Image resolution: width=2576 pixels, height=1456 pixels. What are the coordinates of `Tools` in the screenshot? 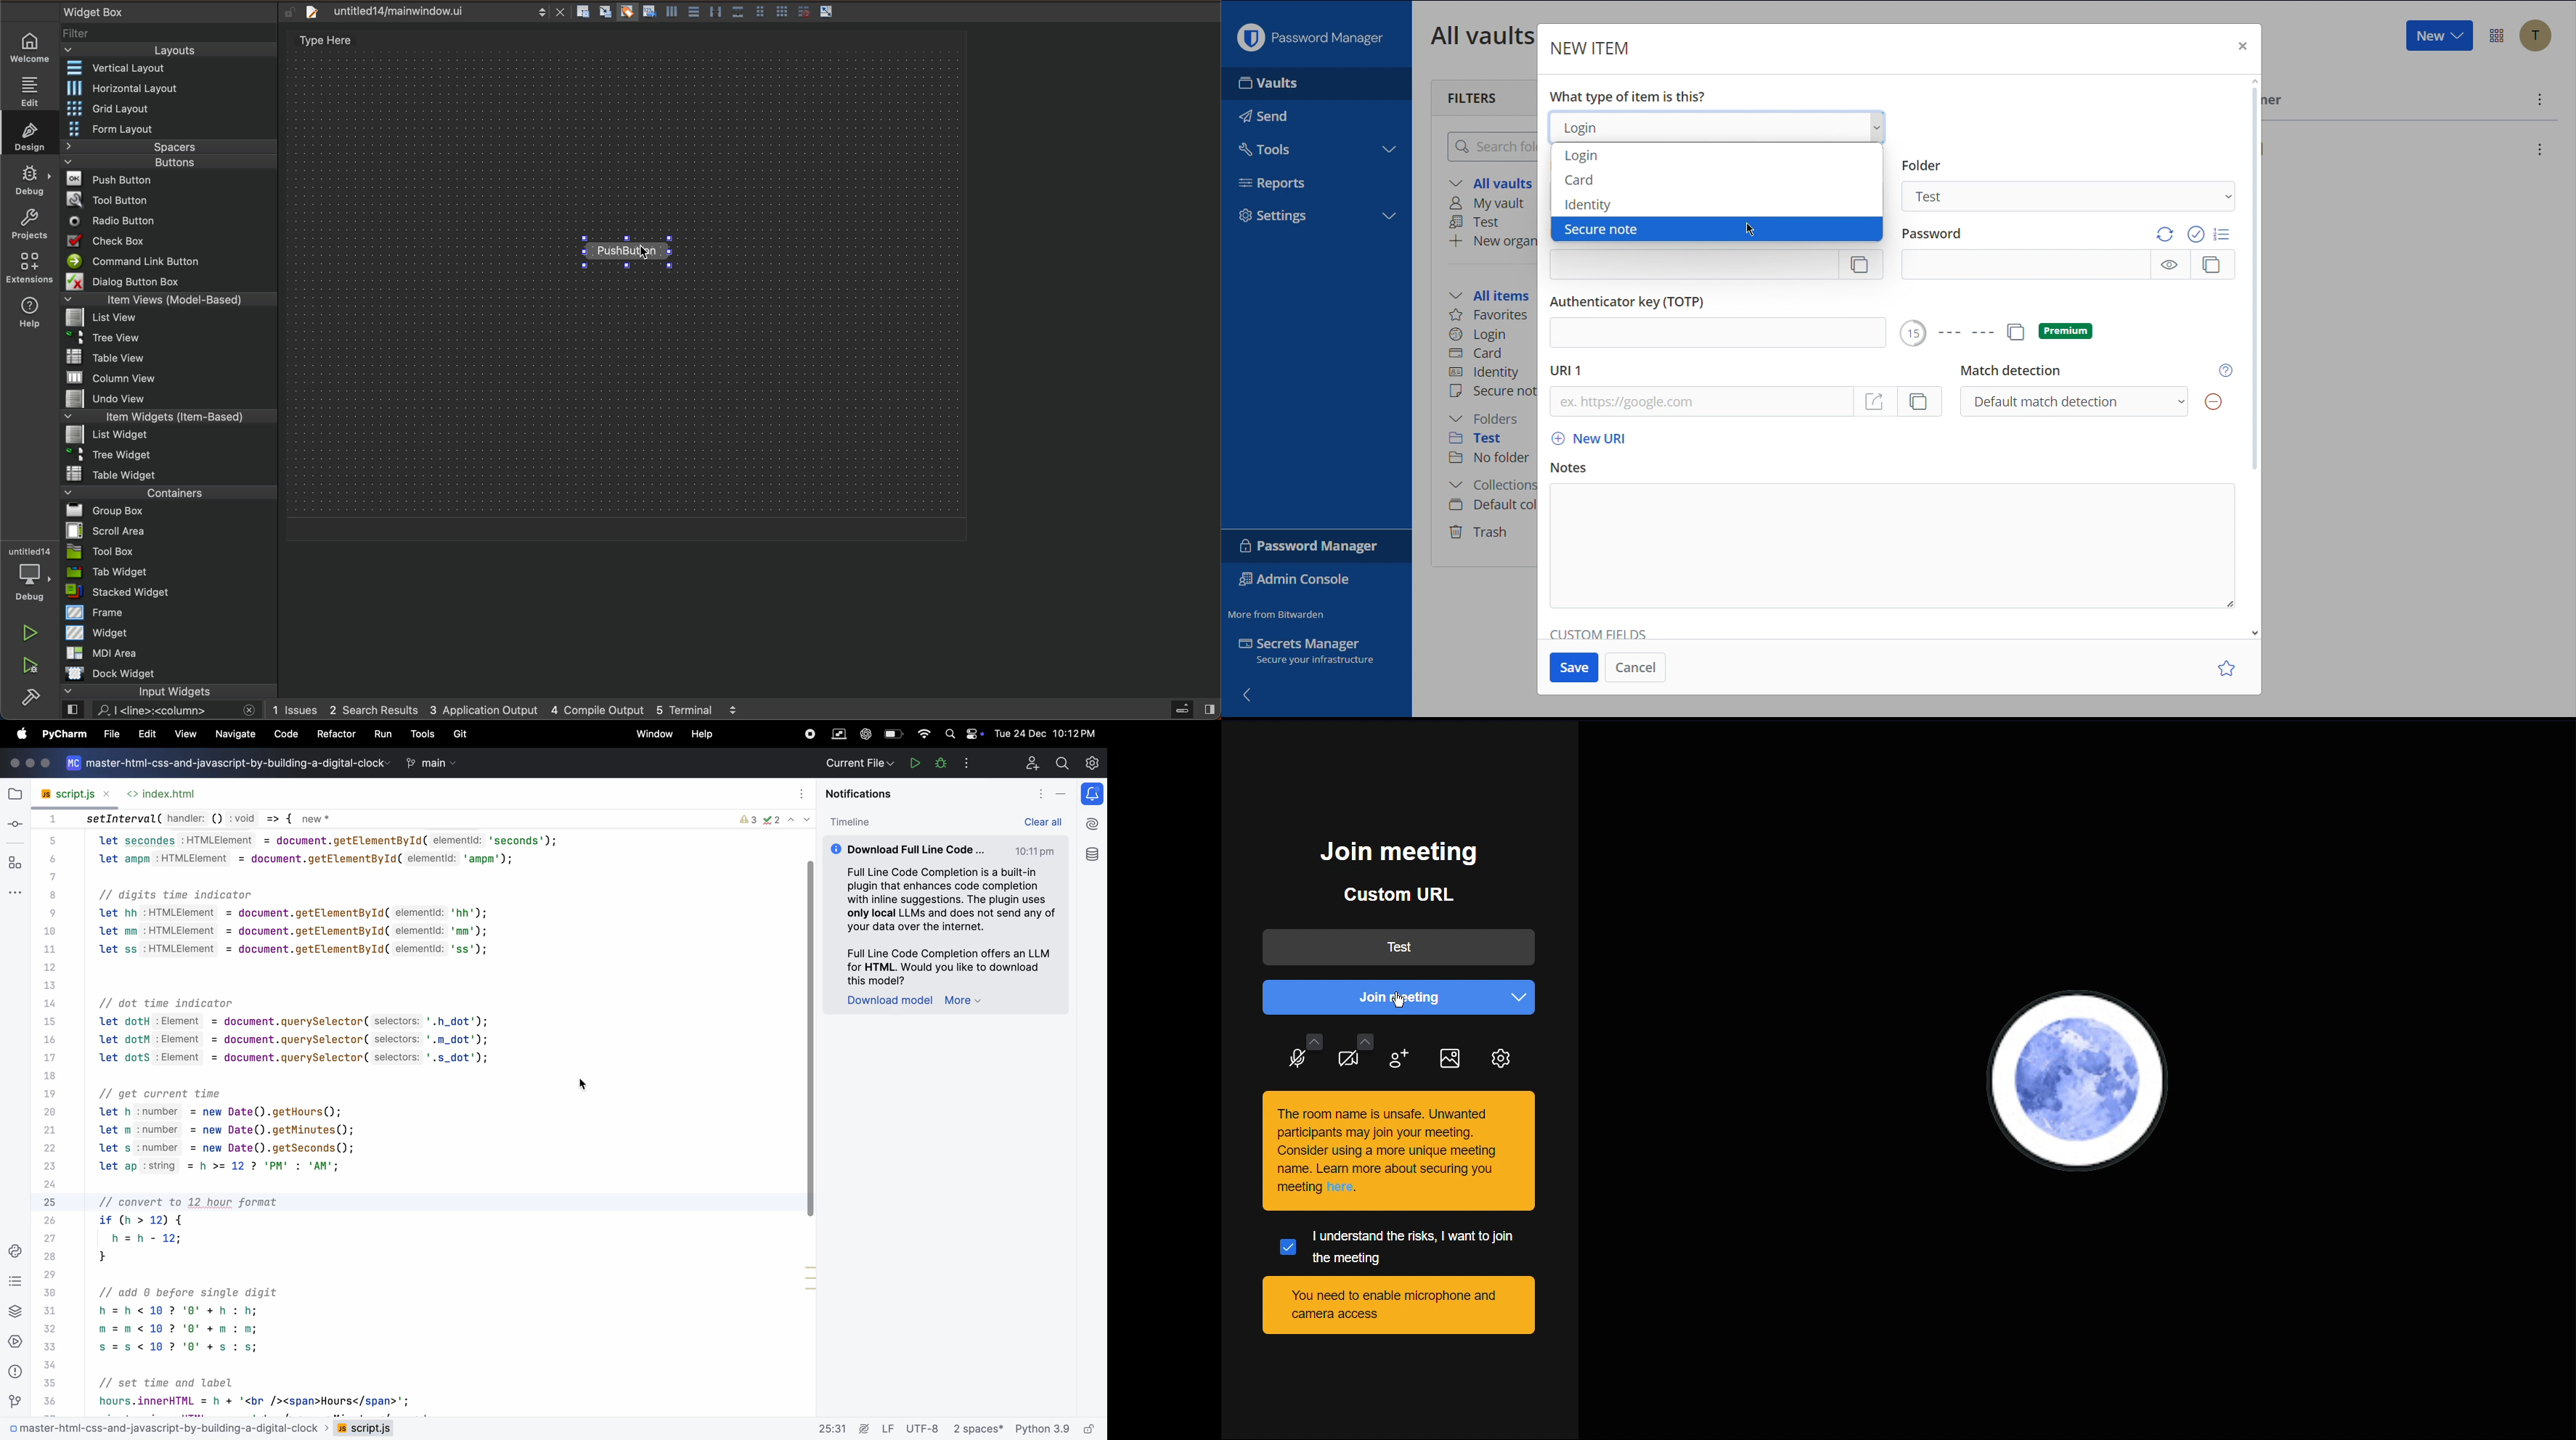 It's located at (1315, 146).